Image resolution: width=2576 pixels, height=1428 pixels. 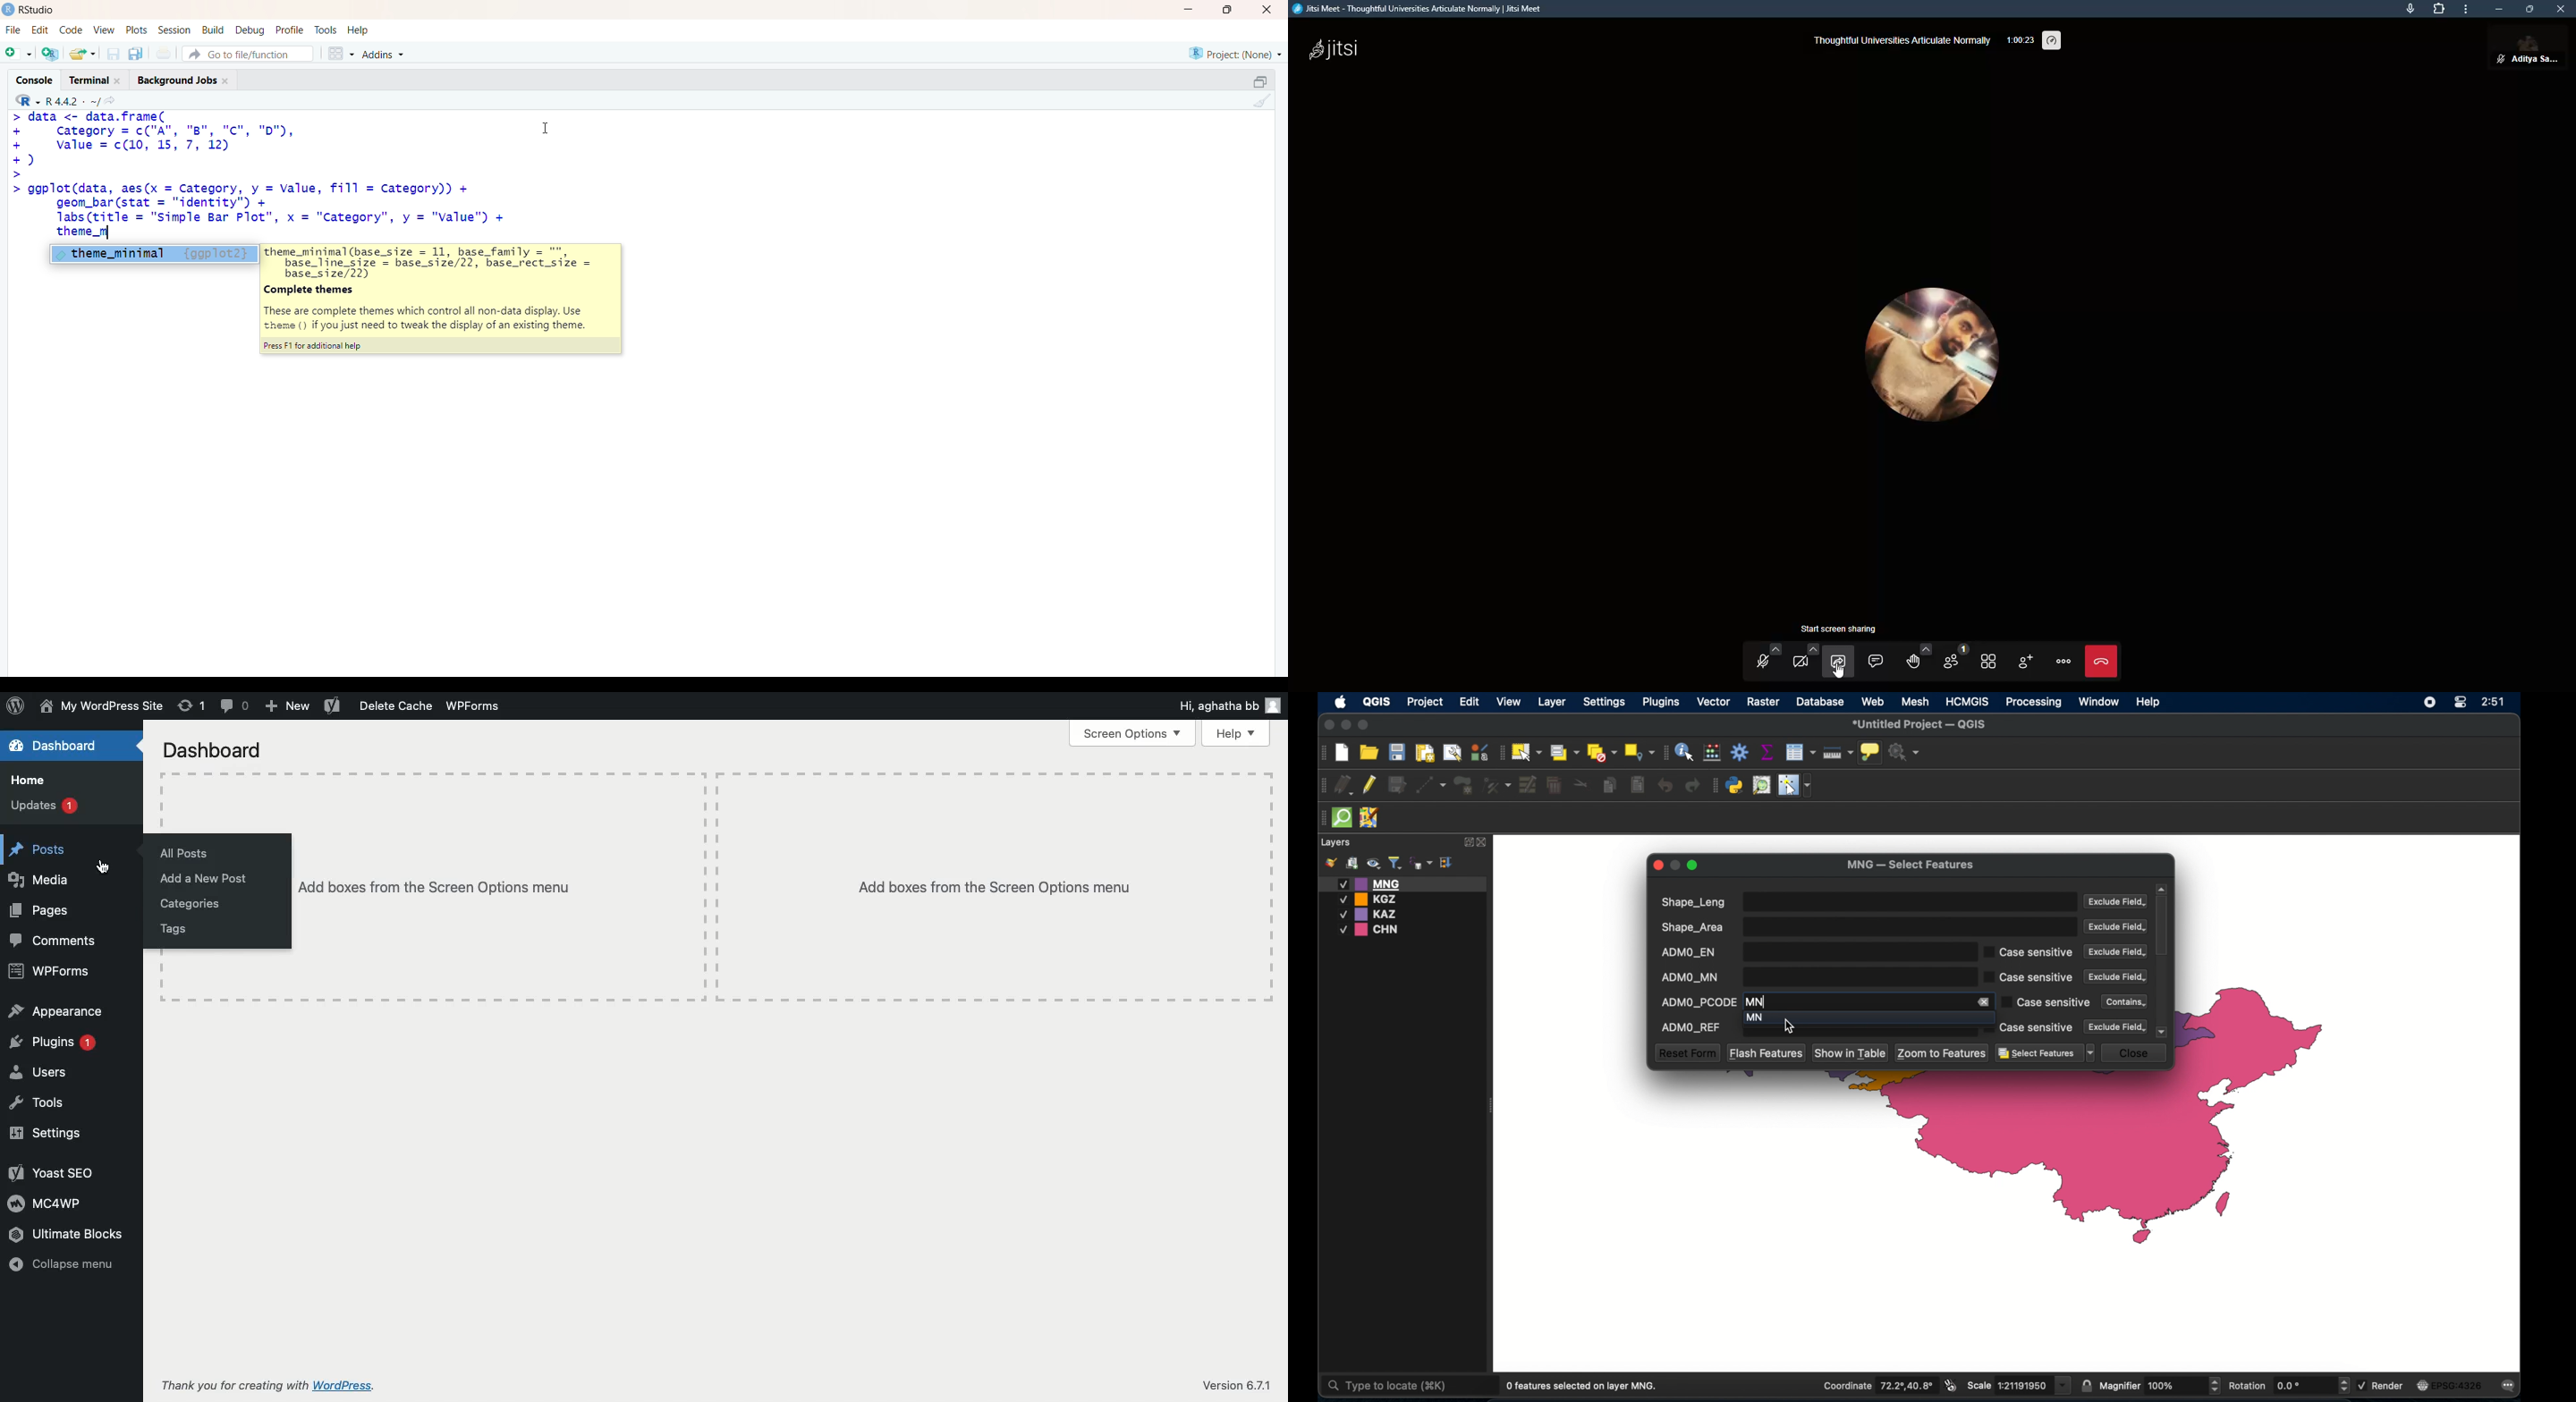 What do you see at coordinates (105, 30) in the screenshot?
I see `View` at bounding box center [105, 30].